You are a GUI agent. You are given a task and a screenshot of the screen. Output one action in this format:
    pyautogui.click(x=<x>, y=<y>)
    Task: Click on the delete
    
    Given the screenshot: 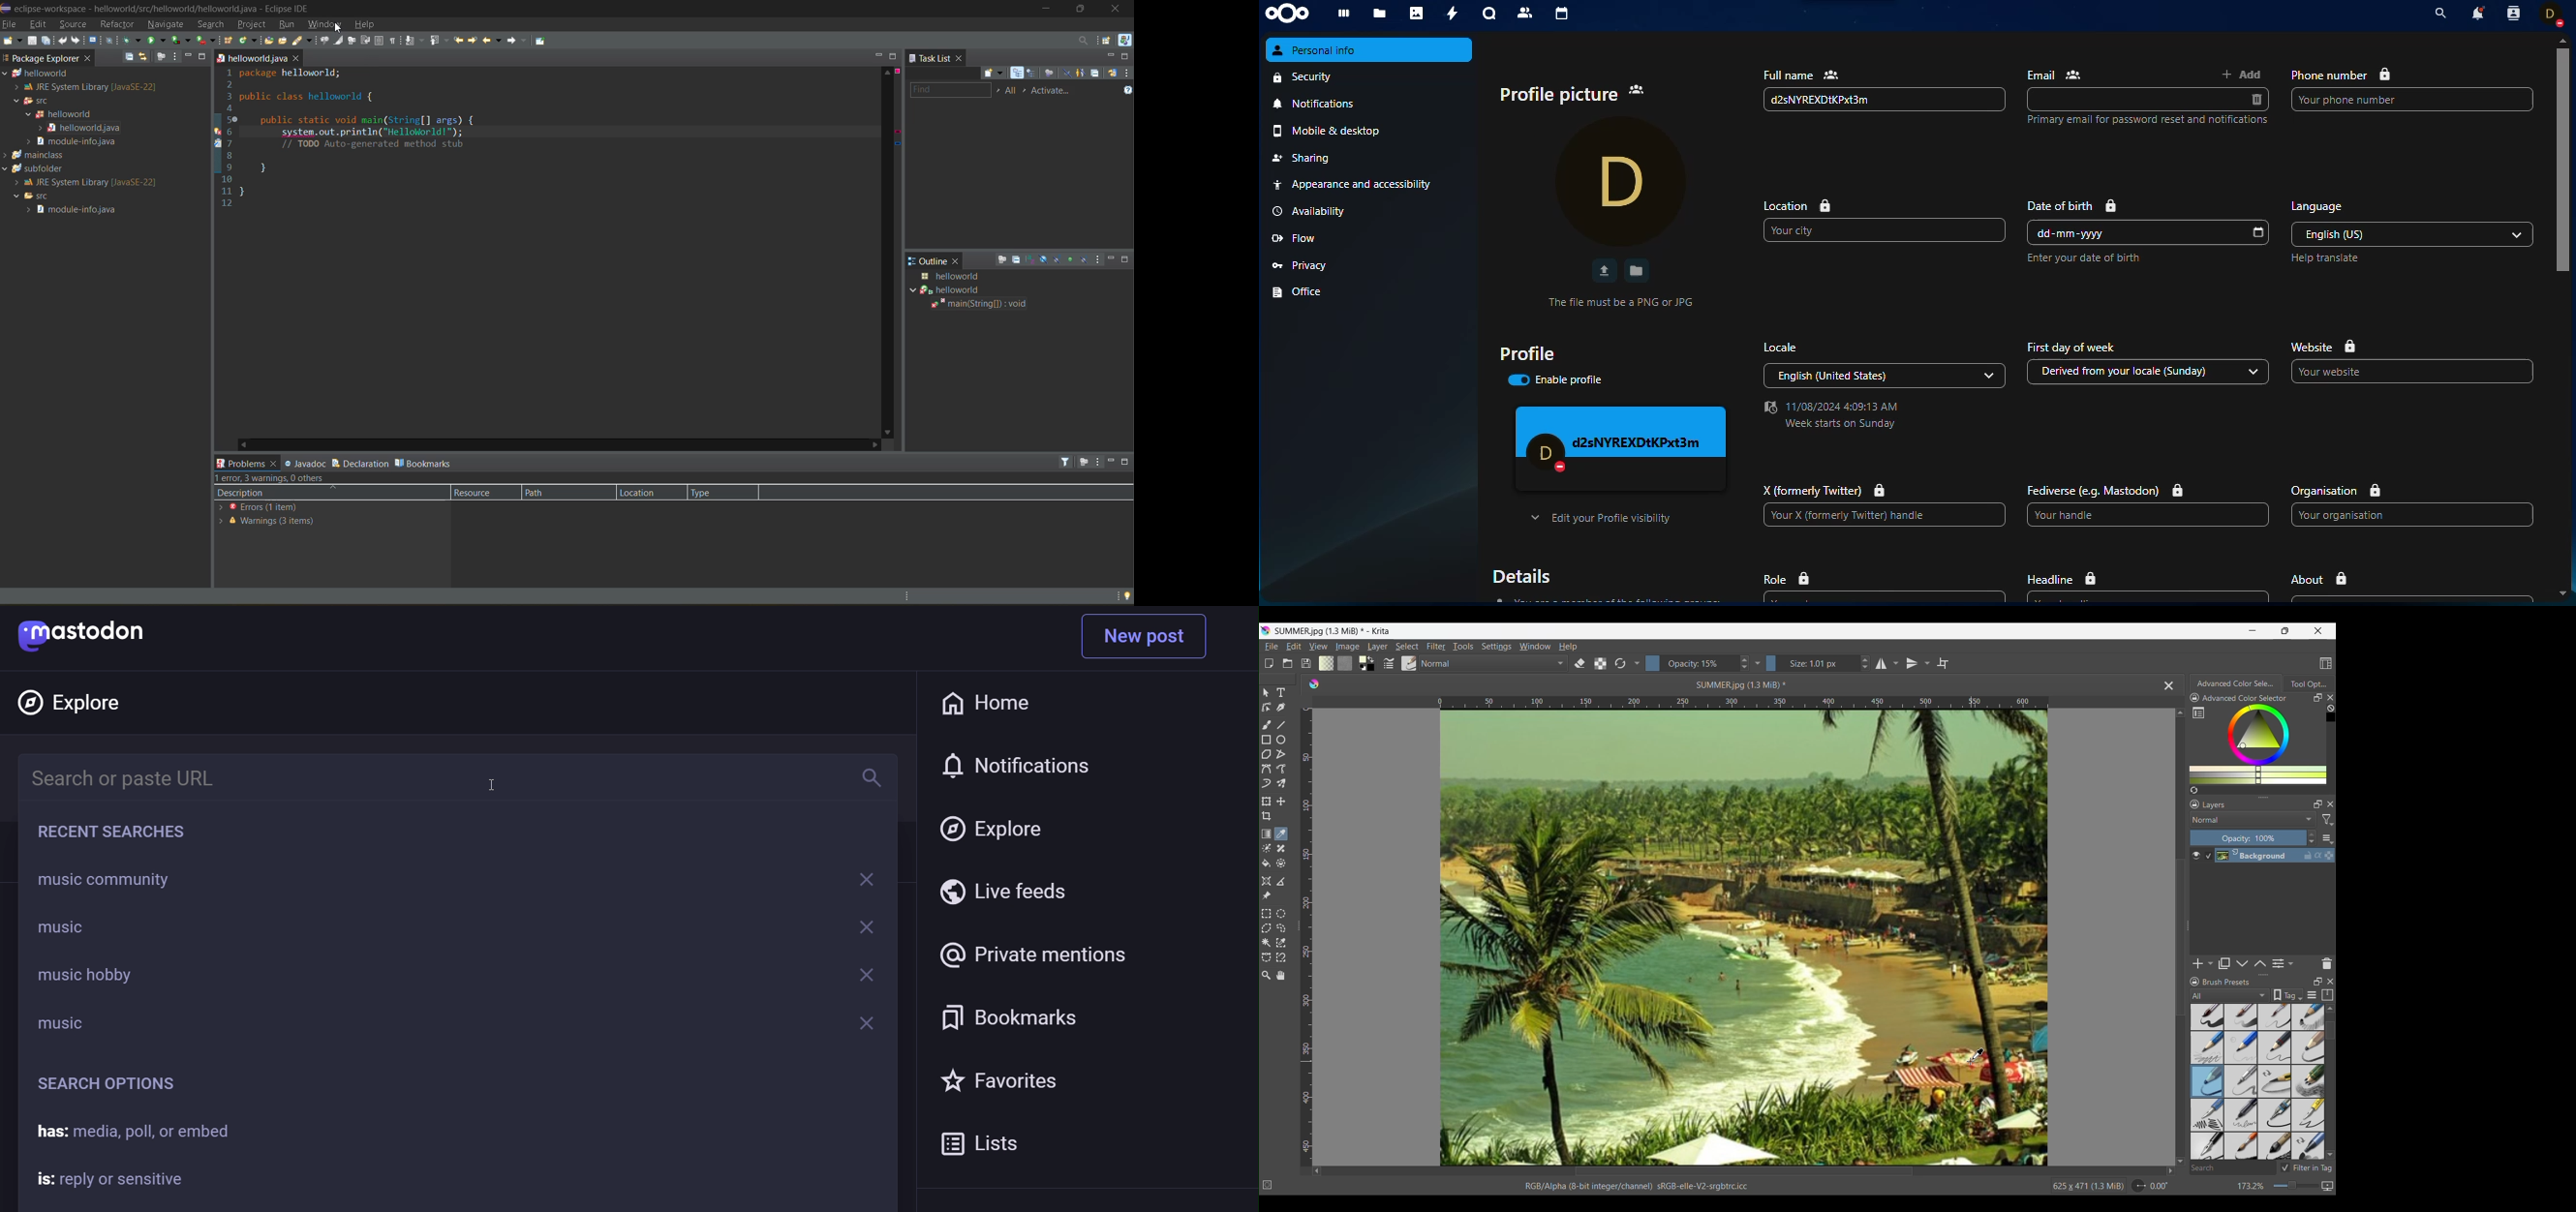 What is the action you would take?
    pyautogui.click(x=2256, y=99)
    